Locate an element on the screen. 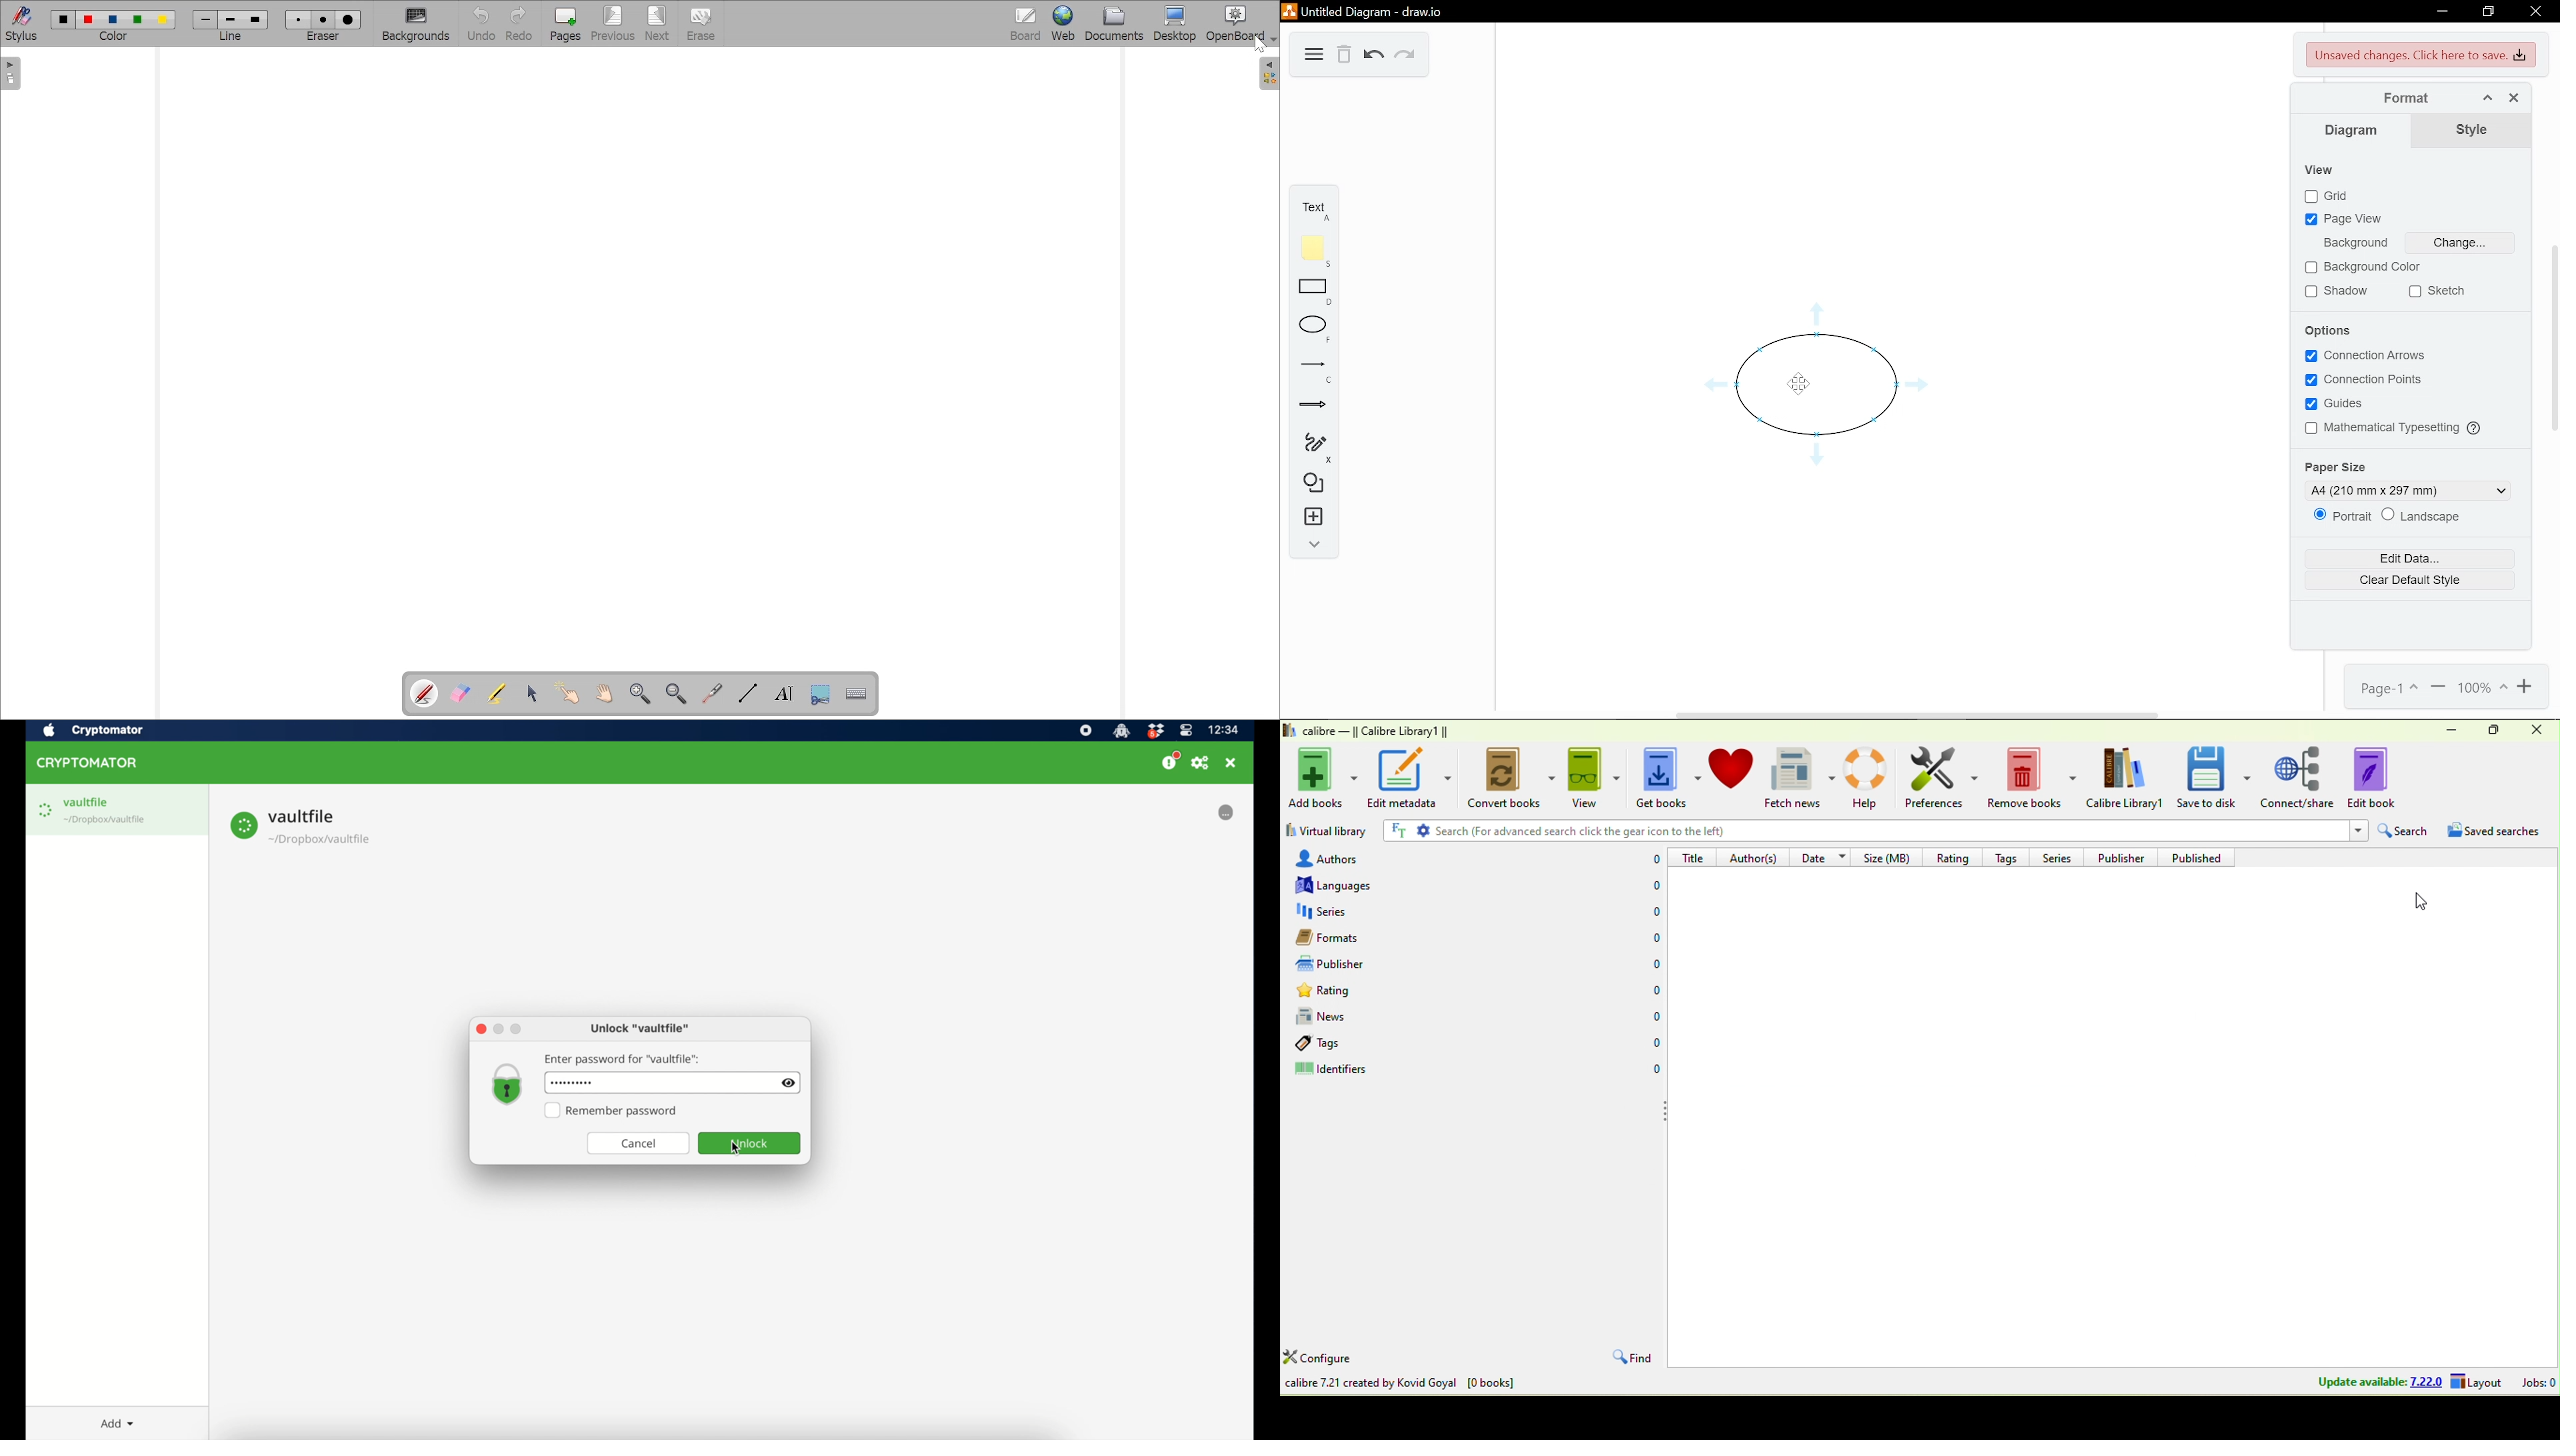 The width and height of the screenshot is (2576, 1456). 0 is located at coordinates (1646, 912).